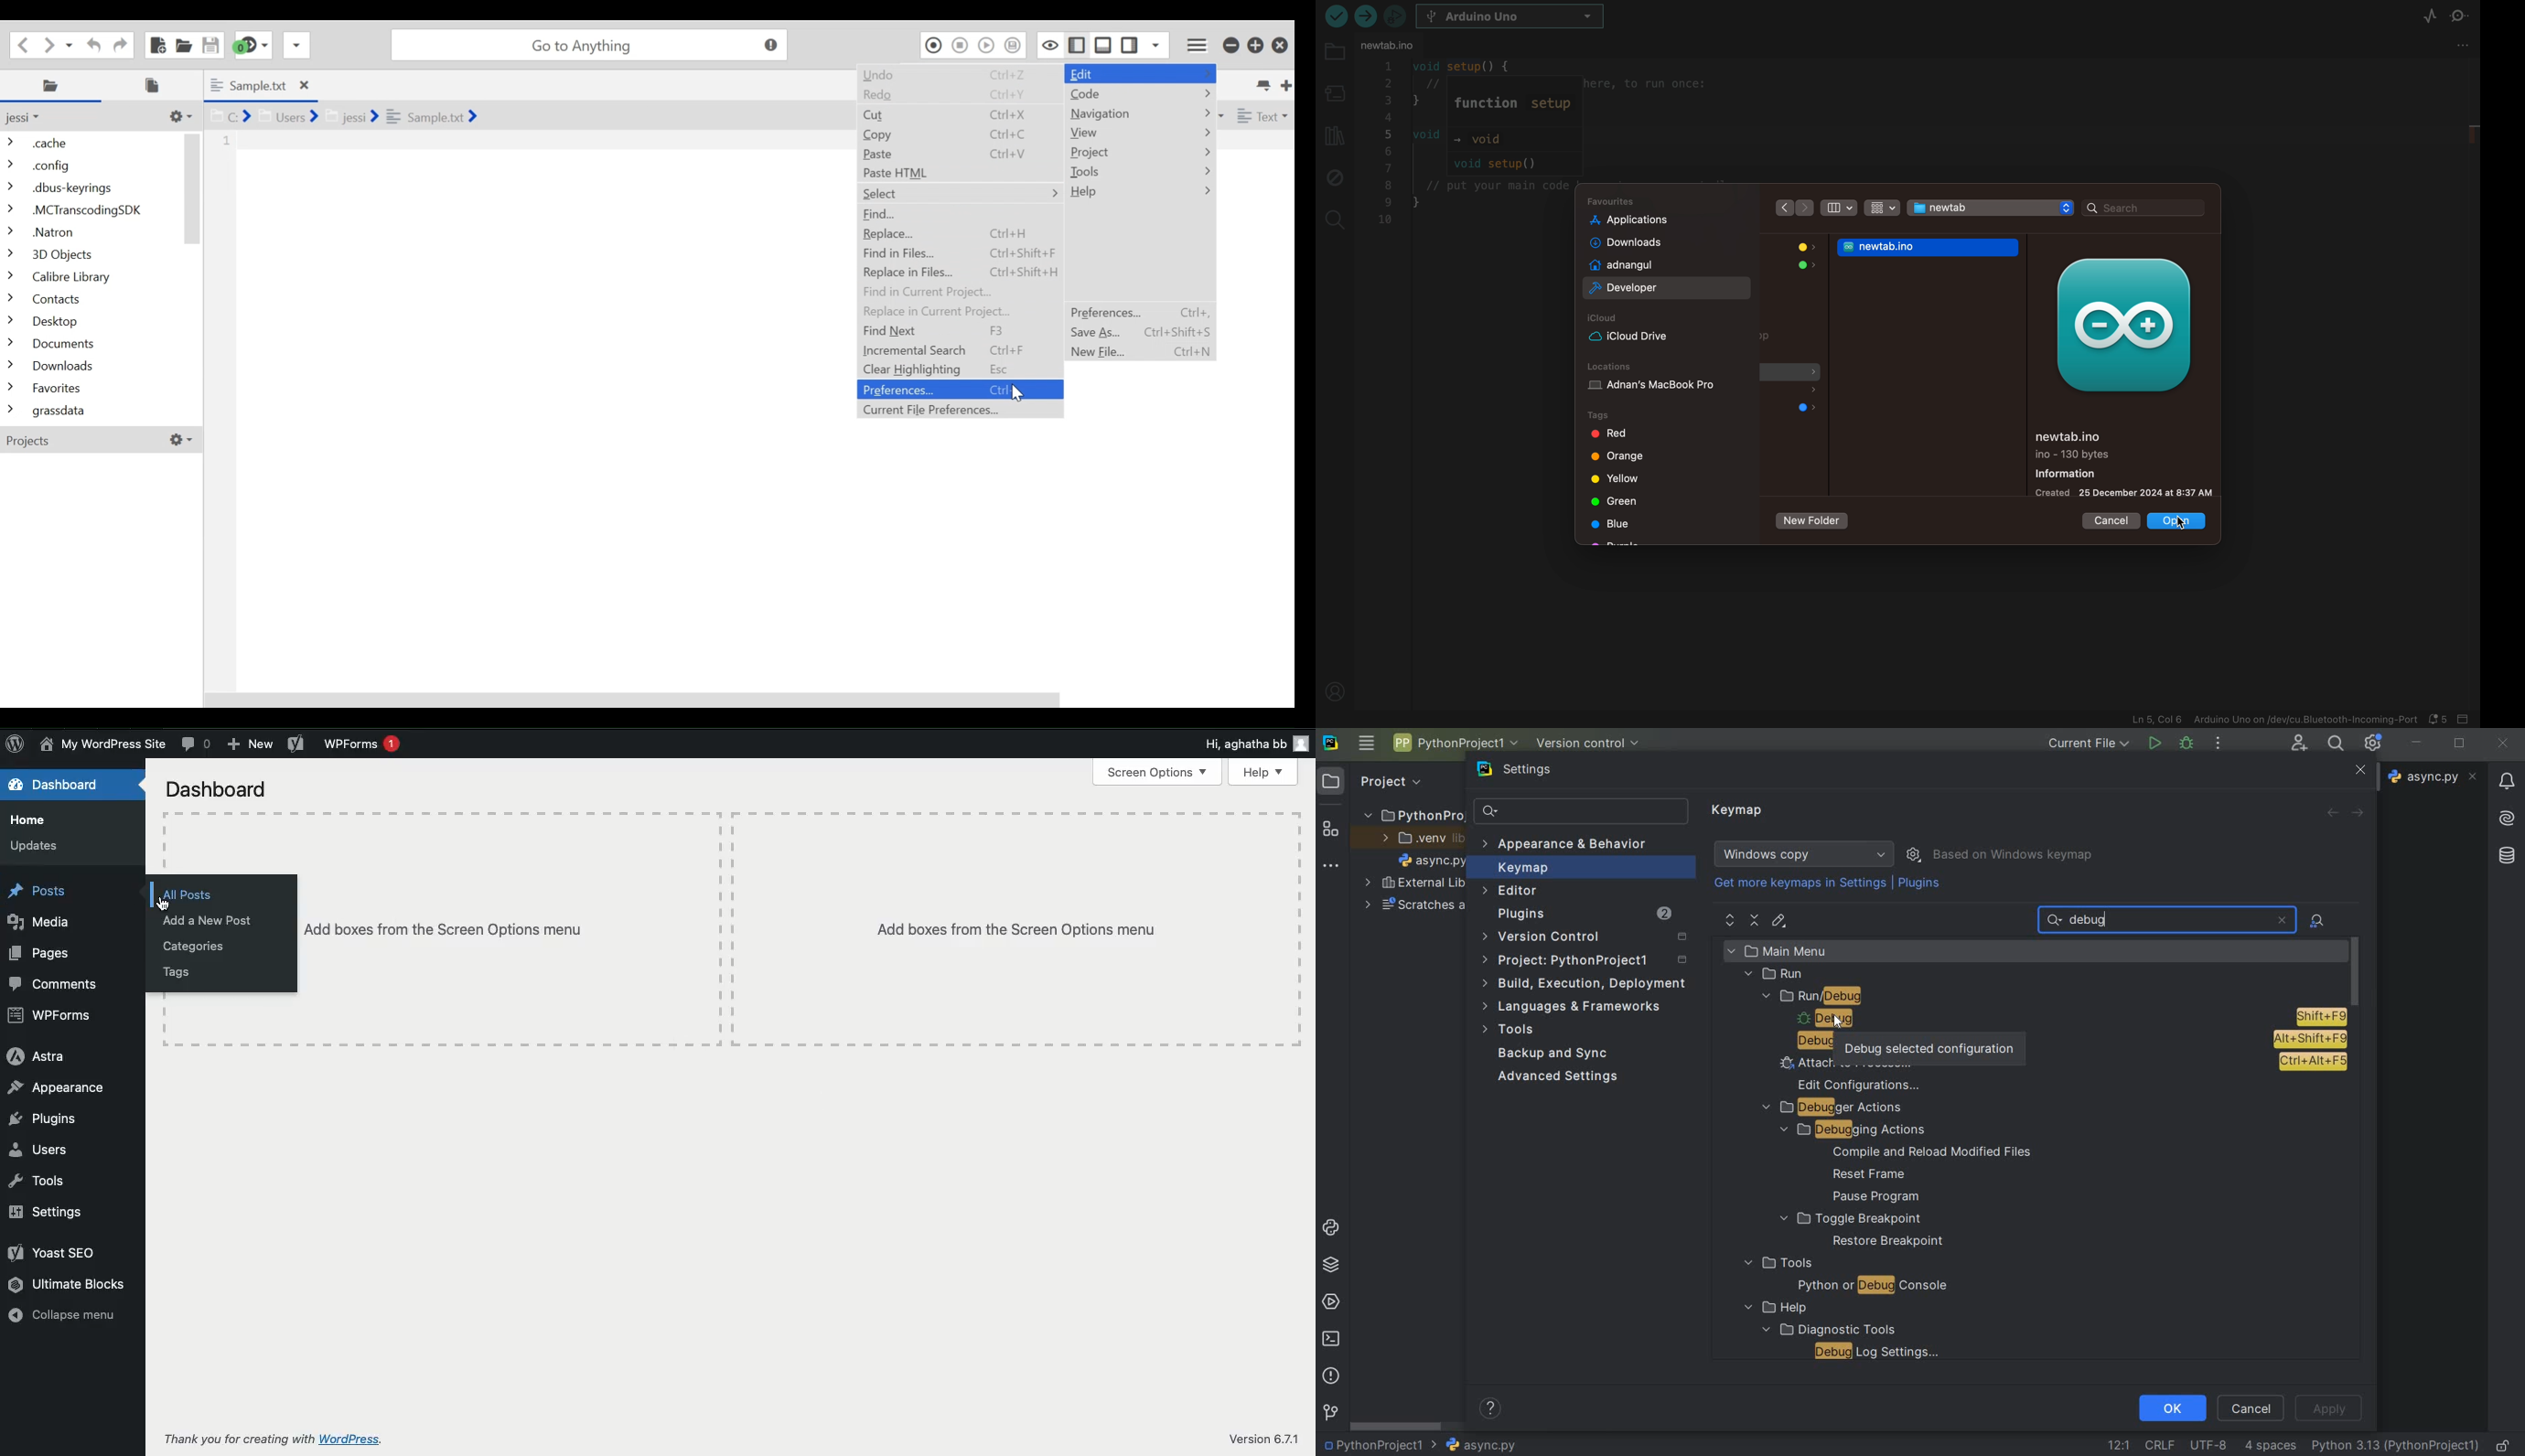 The height and width of the screenshot is (1456, 2548). Describe the element at coordinates (1255, 742) in the screenshot. I see `Hi user` at that location.